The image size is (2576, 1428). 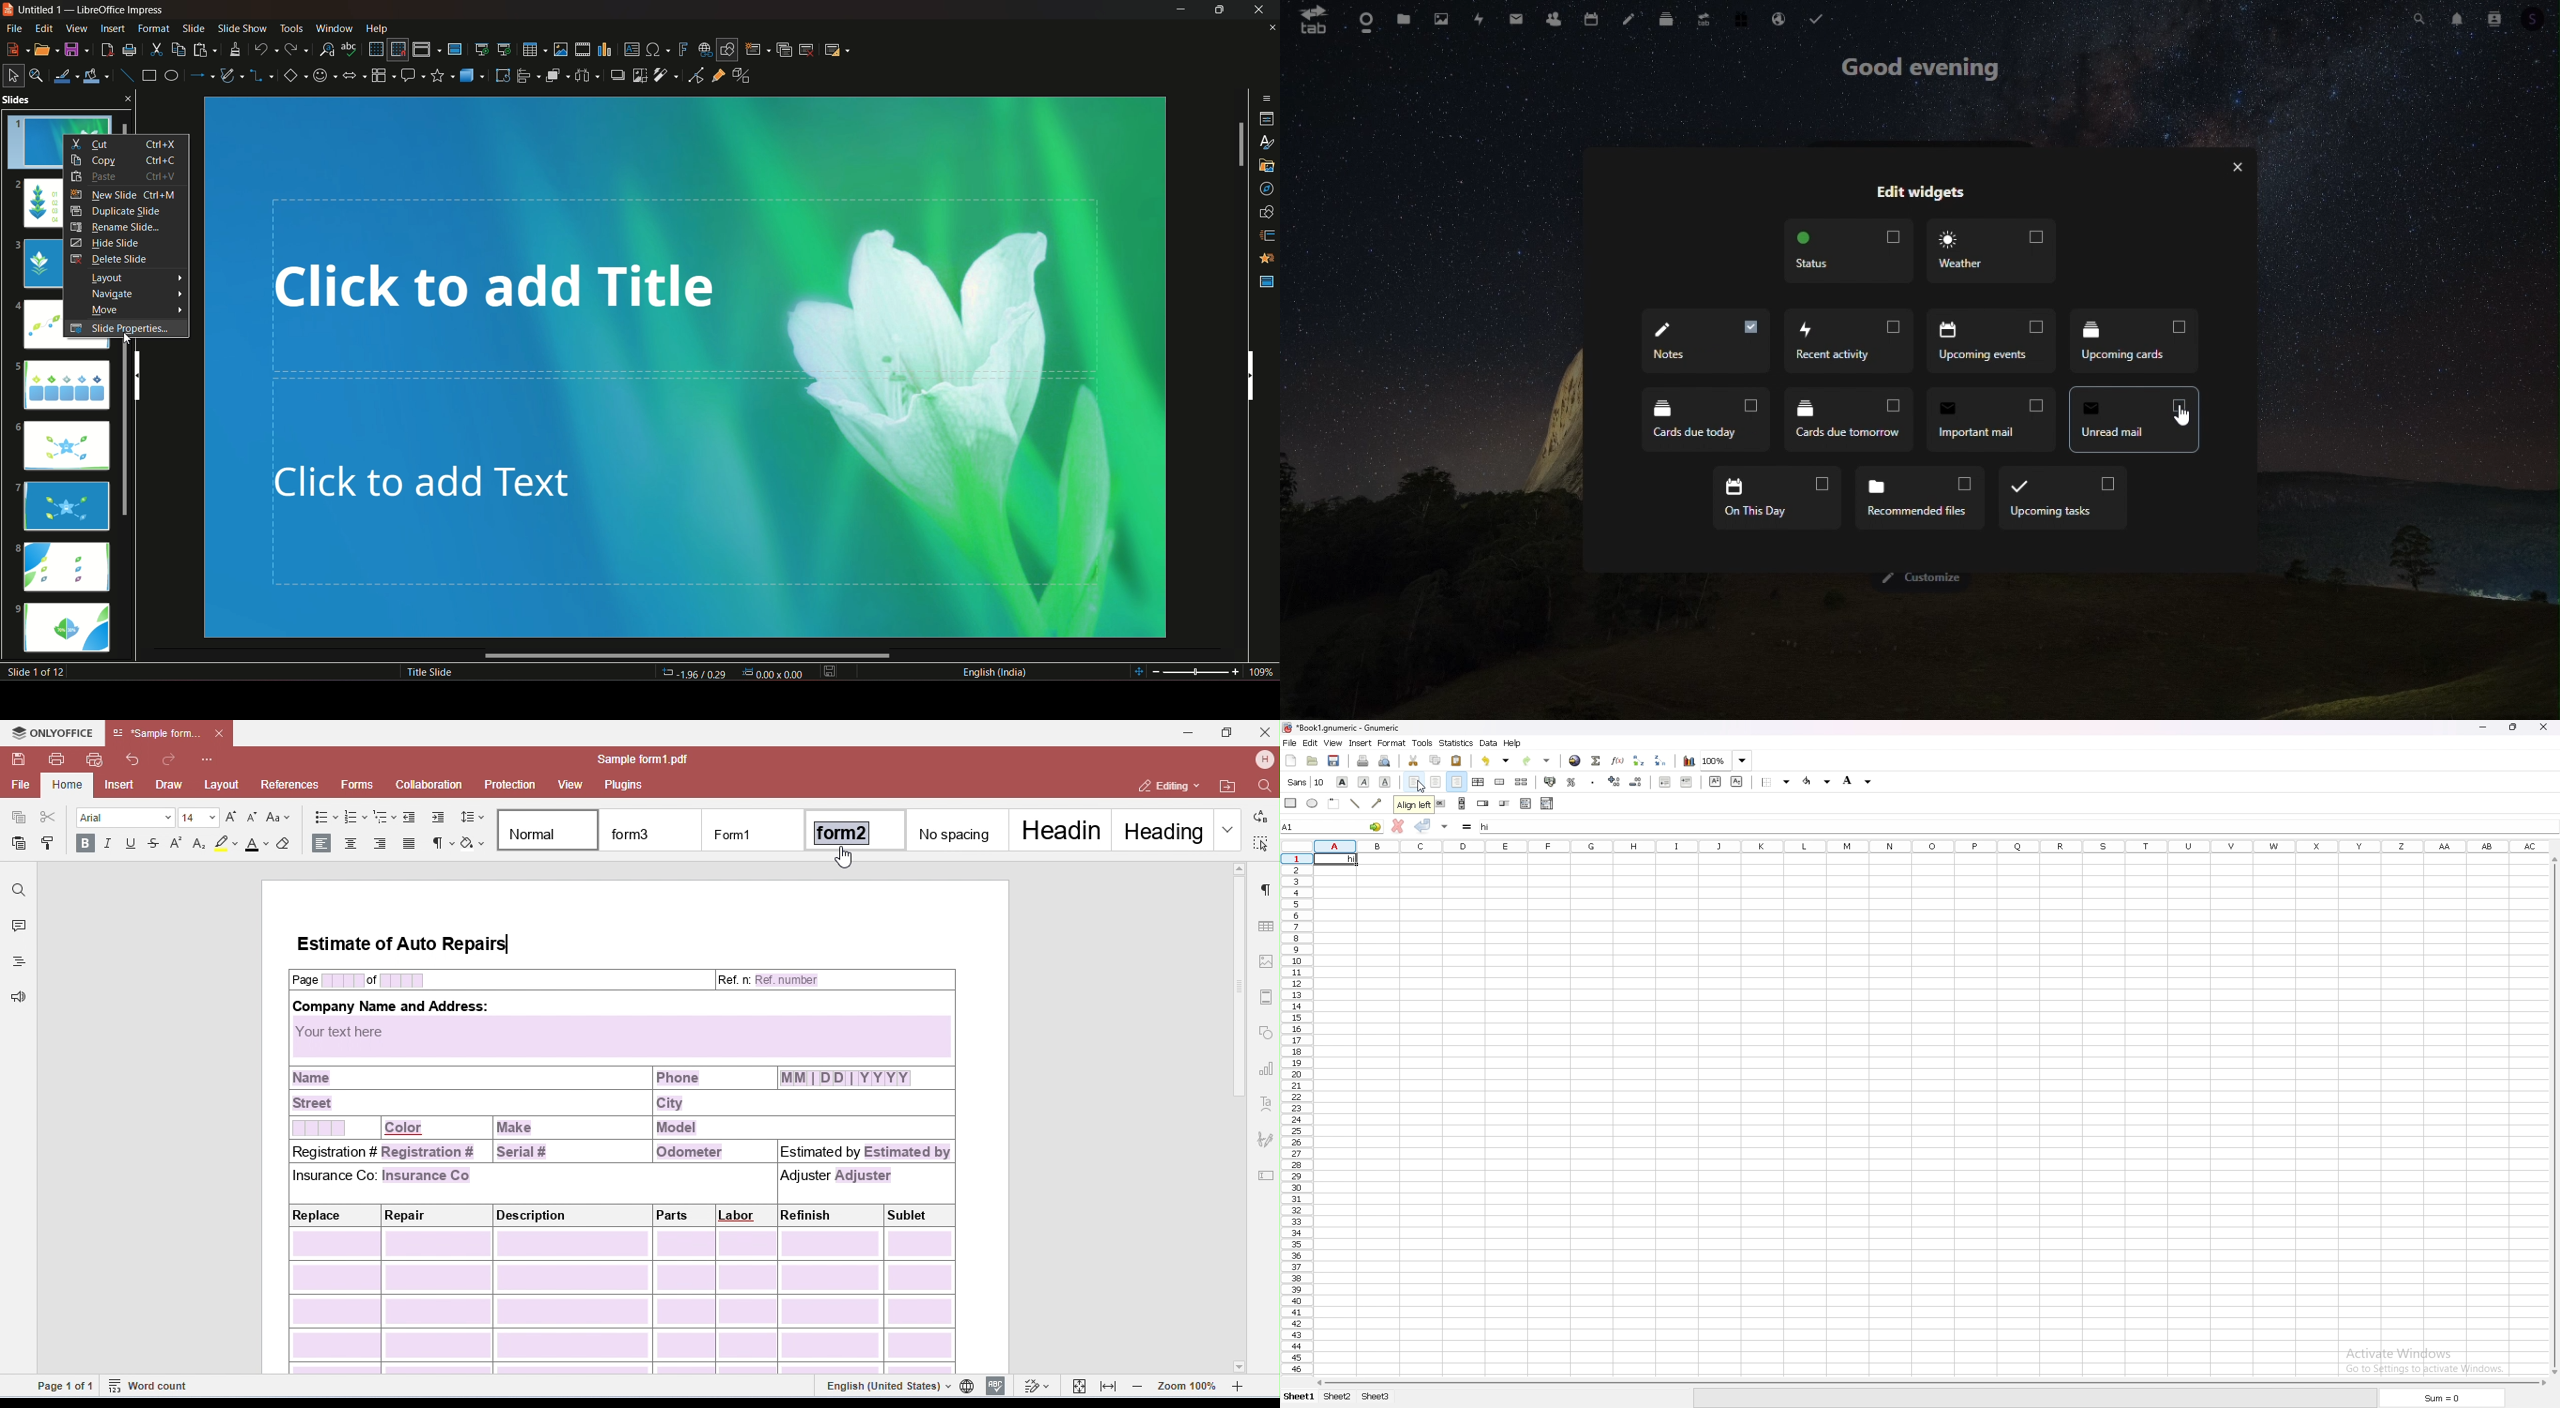 What do you see at coordinates (62, 383) in the screenshot?
I see `slide 5` at bounding box center [62, 383].